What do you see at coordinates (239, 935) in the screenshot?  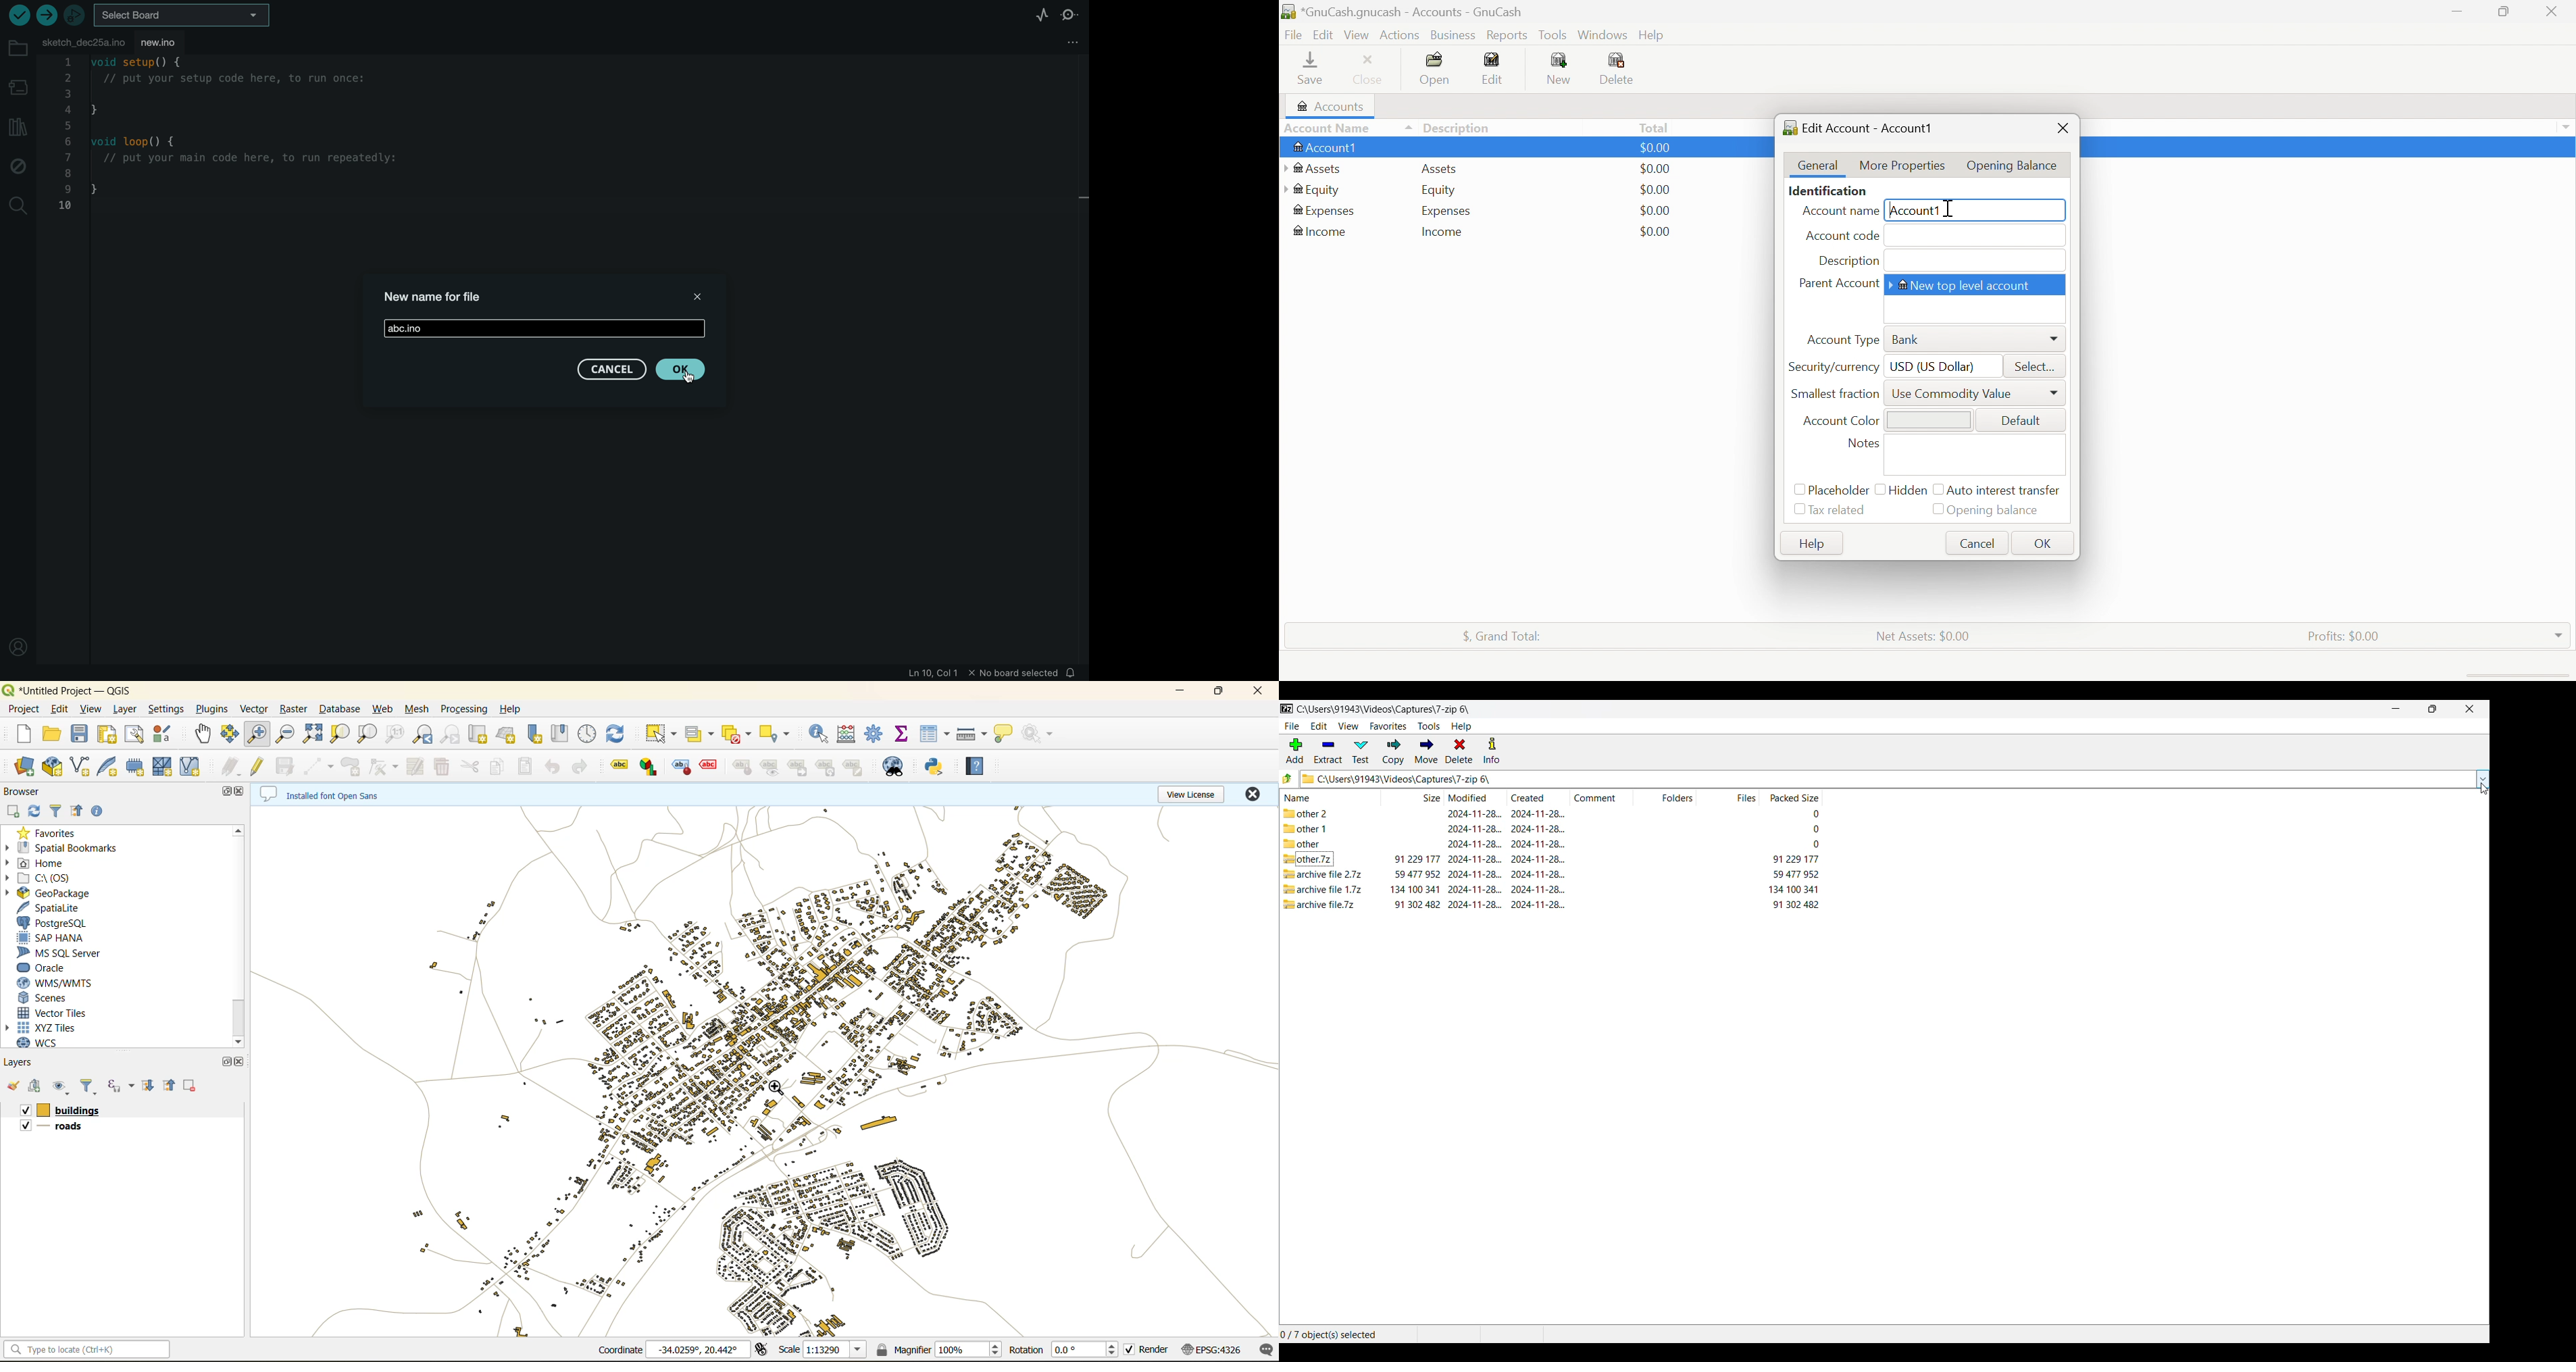 I see `vertical scroll bar` at bounding box center [239, 935].